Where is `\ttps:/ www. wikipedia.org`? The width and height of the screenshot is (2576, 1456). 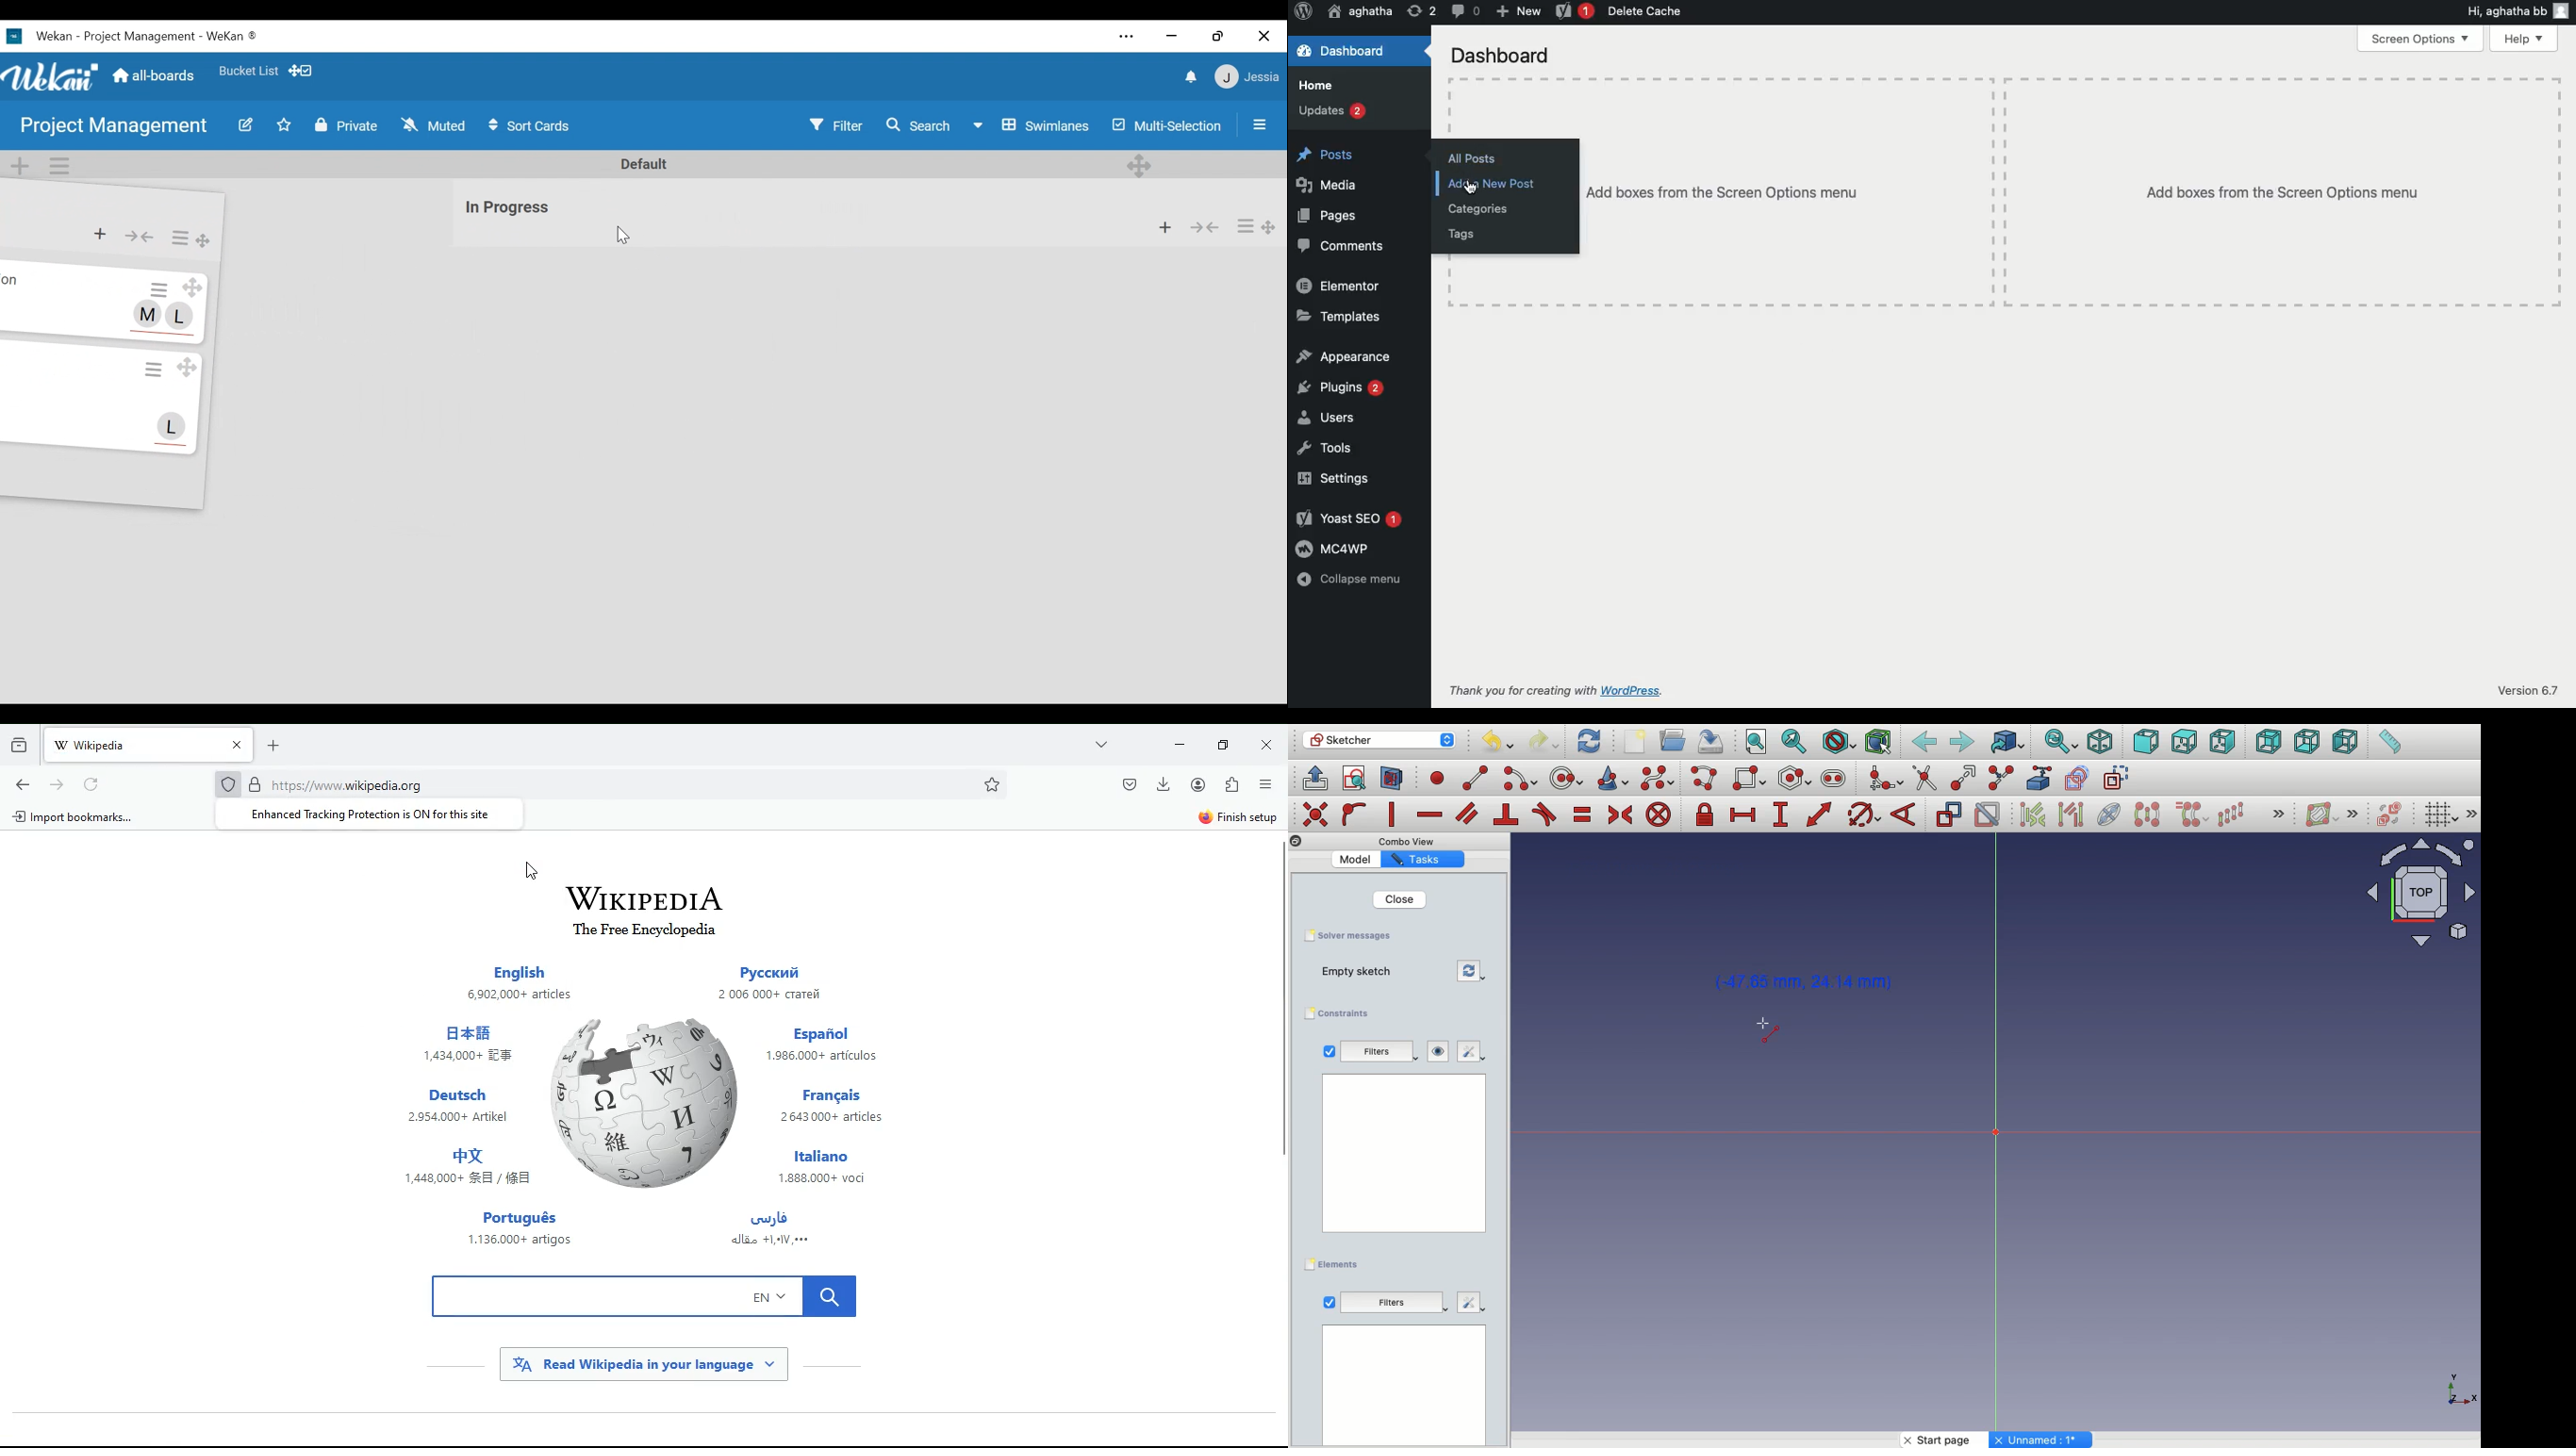 \ttps:/ www. wikipedia.org is located at coordinates (346, 787).